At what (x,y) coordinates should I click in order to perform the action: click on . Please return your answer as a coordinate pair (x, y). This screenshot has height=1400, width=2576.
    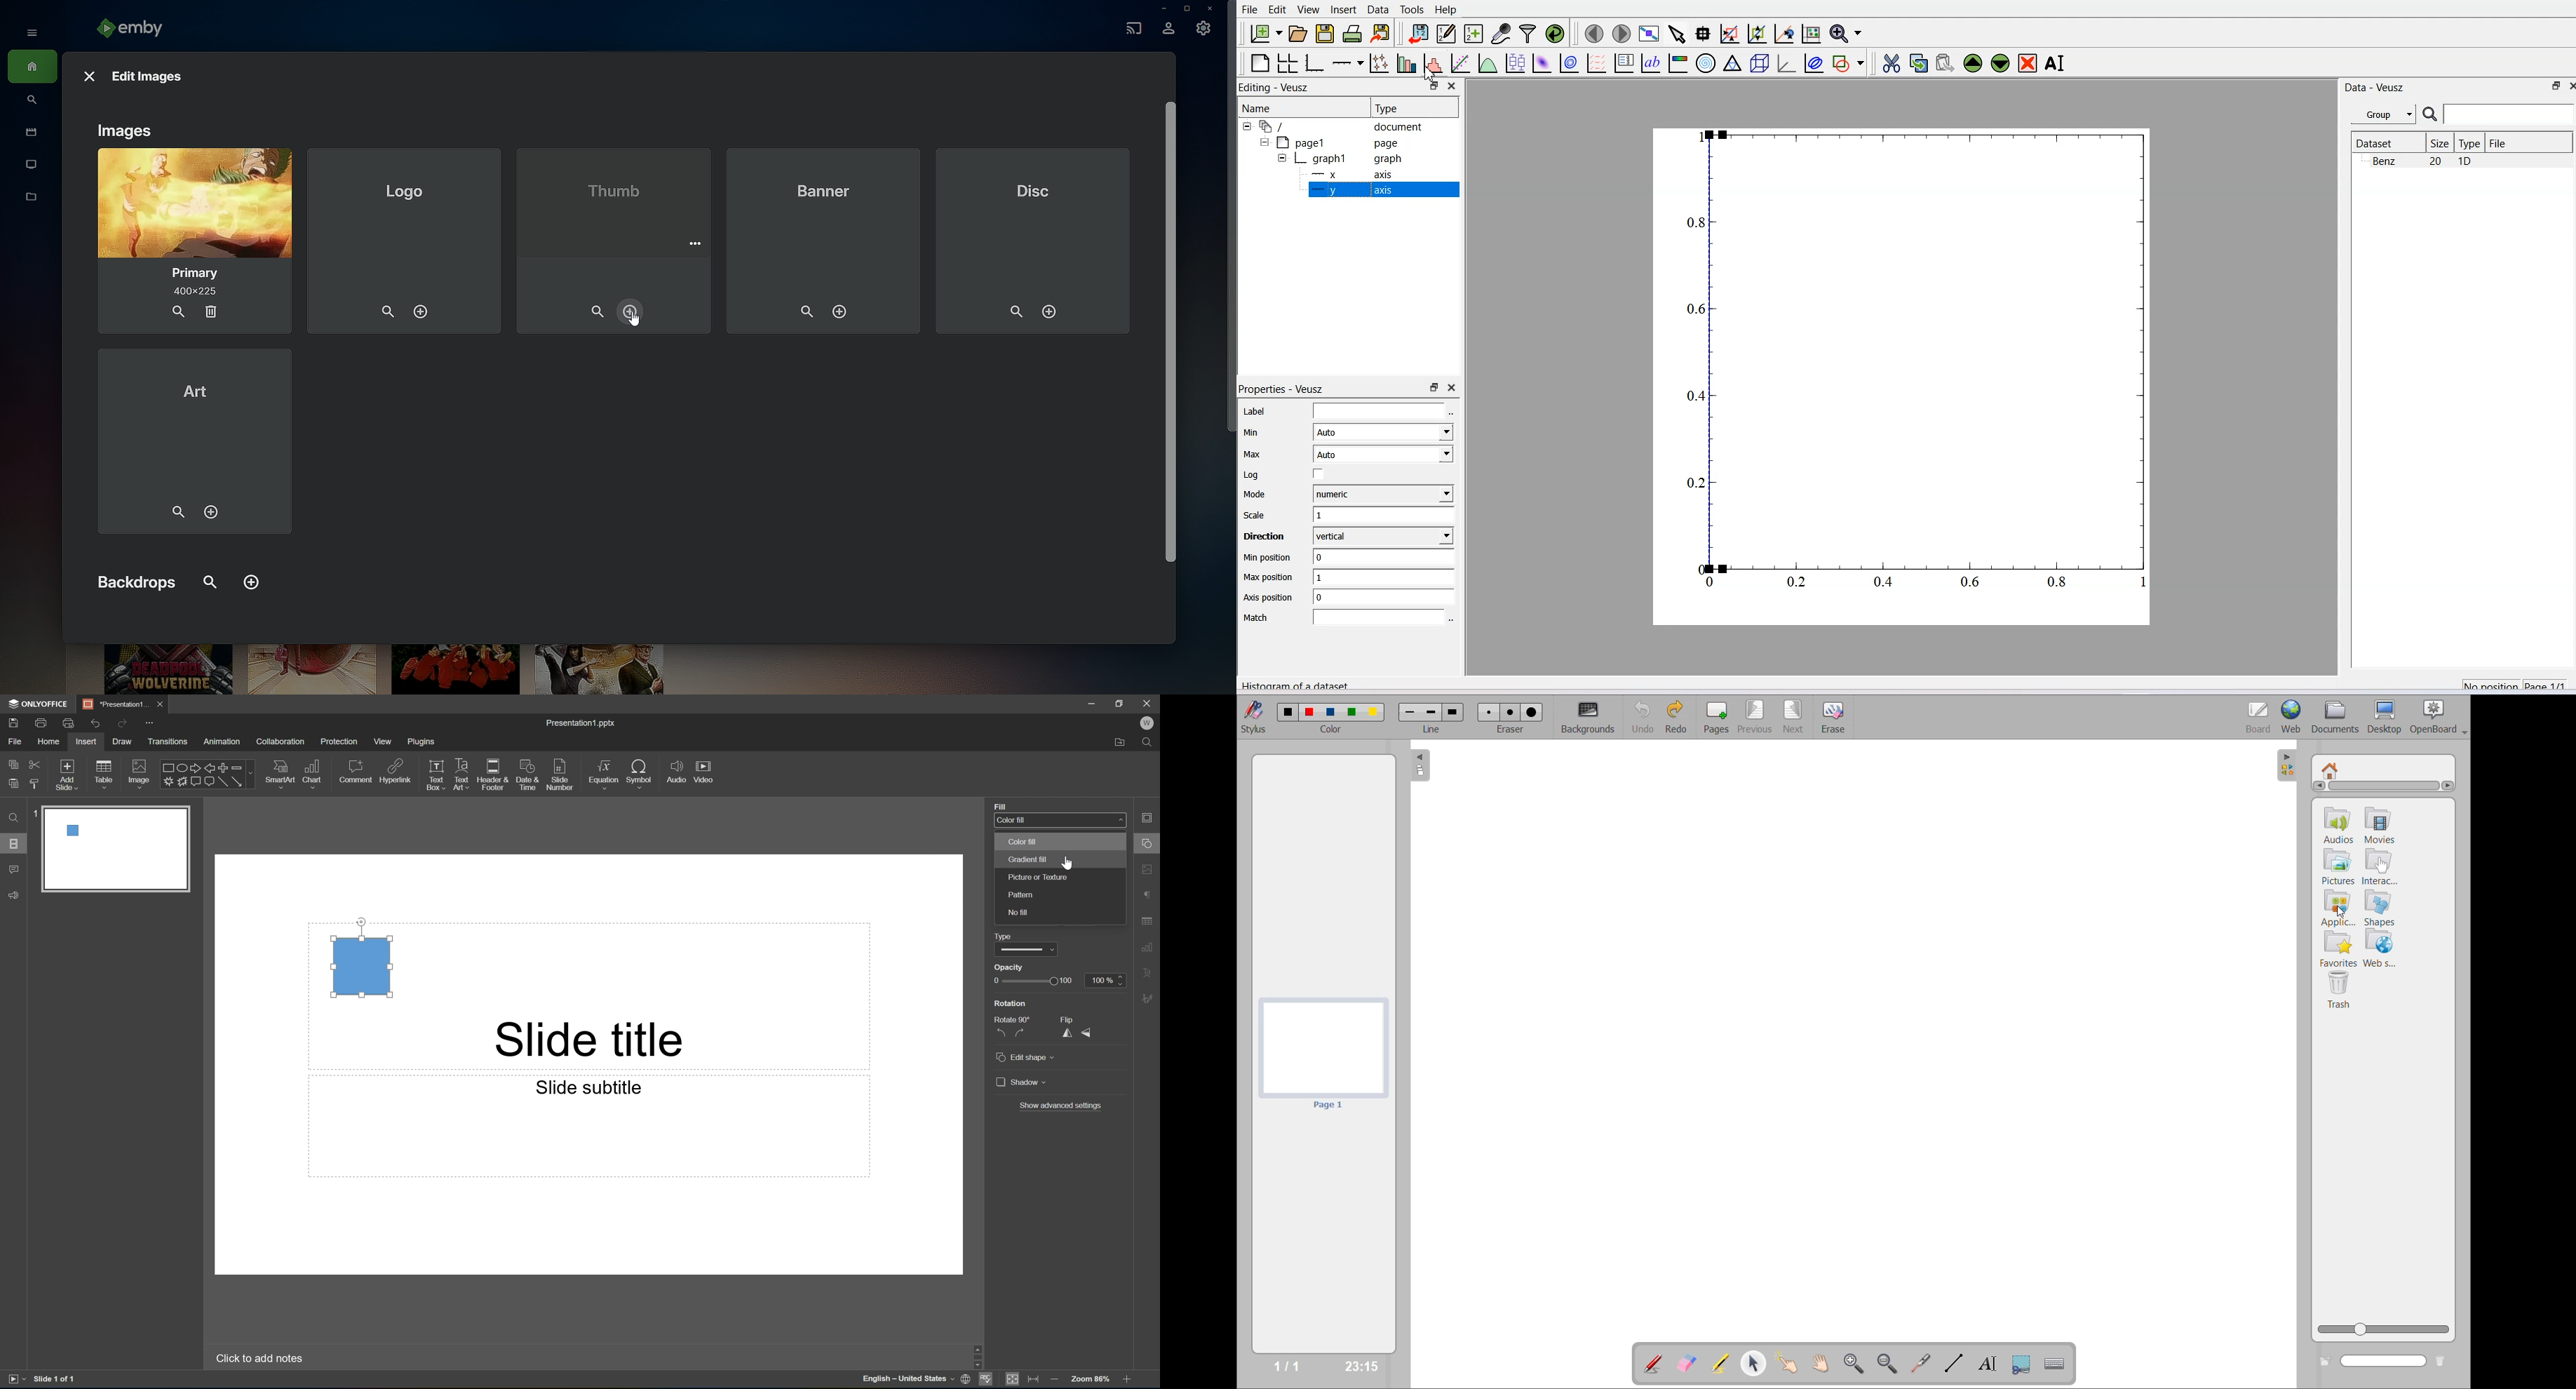
    Looking at the image, I should click on (167, 782).